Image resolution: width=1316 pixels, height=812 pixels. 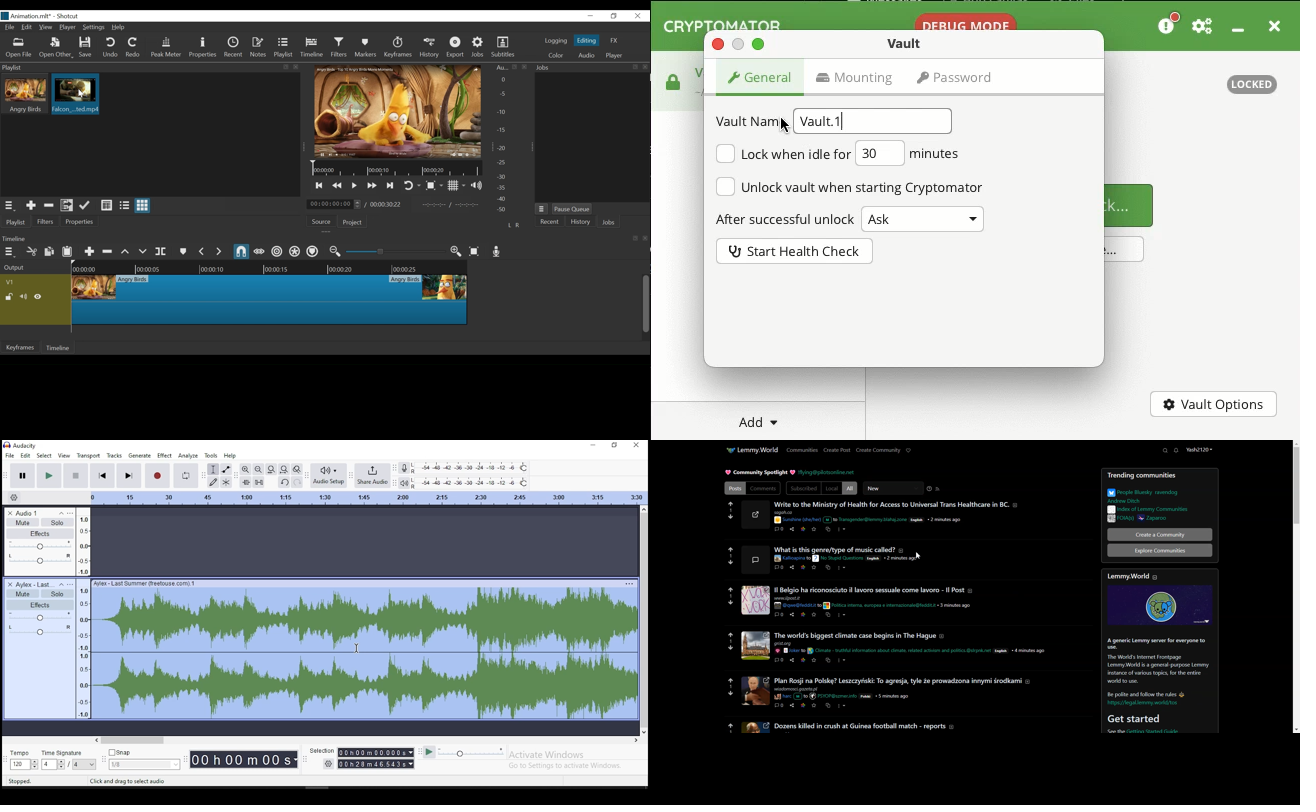 What do you see at coordinates (140, 456) in the screenshot?
I see `generate` at bounding box center [140, 456].